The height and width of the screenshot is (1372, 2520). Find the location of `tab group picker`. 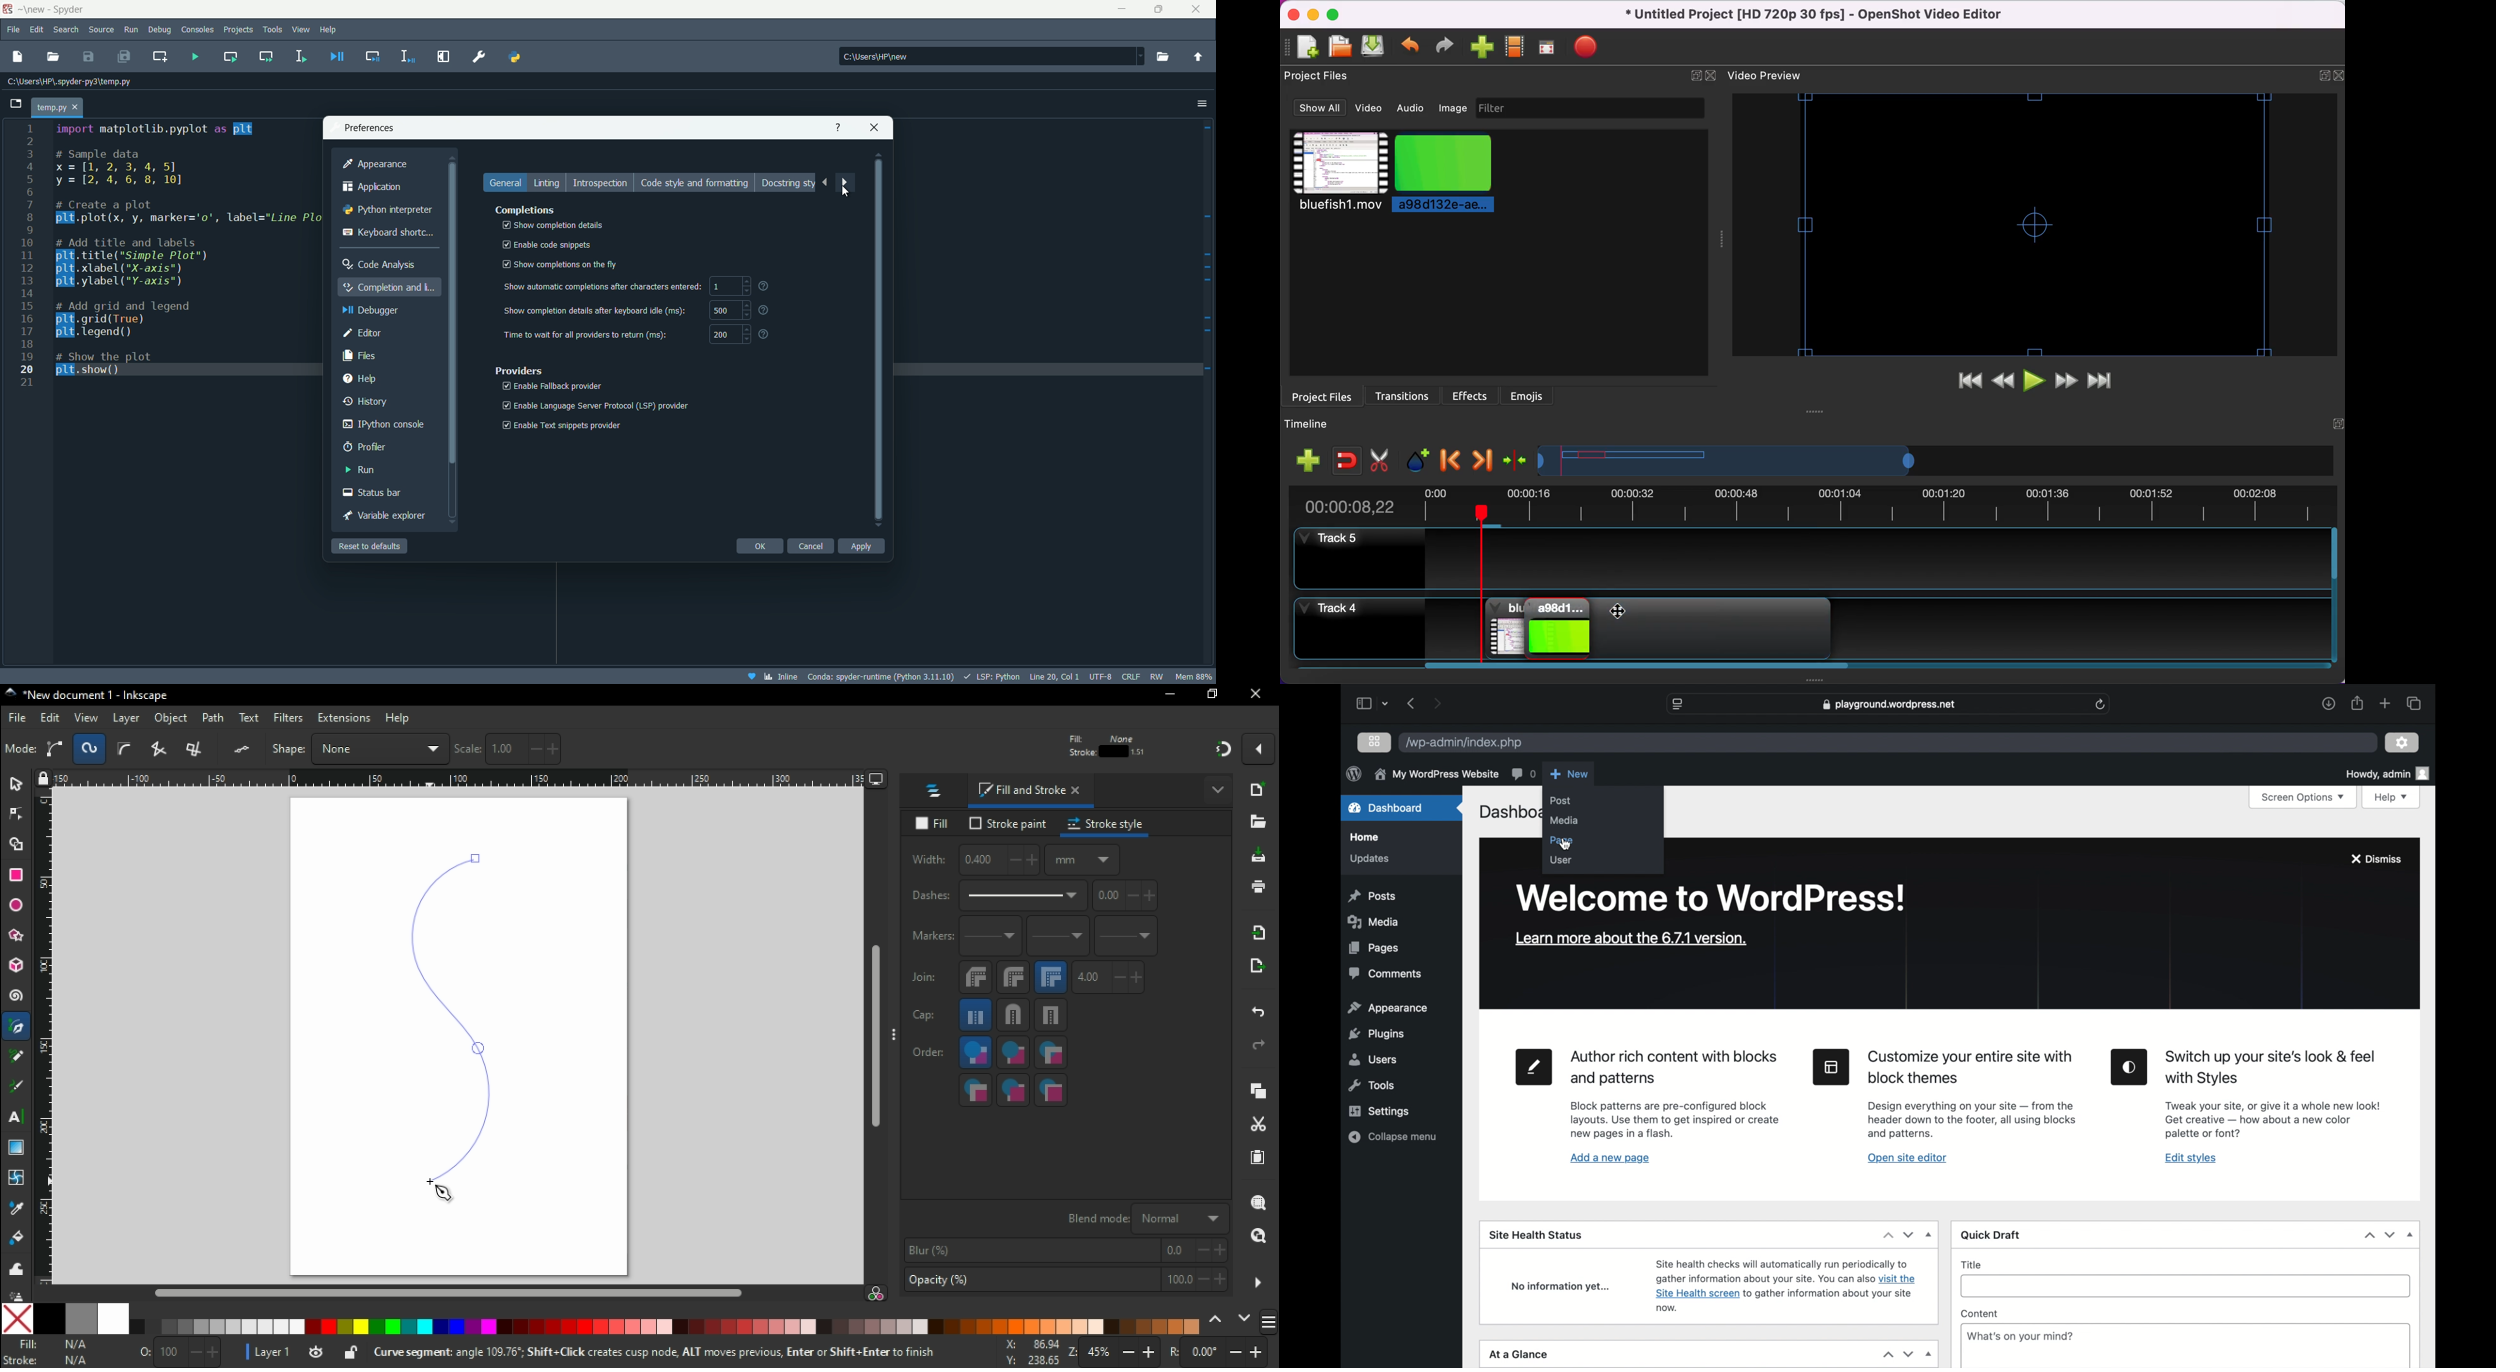

tab group picker is located at coordinates (2414, 703).